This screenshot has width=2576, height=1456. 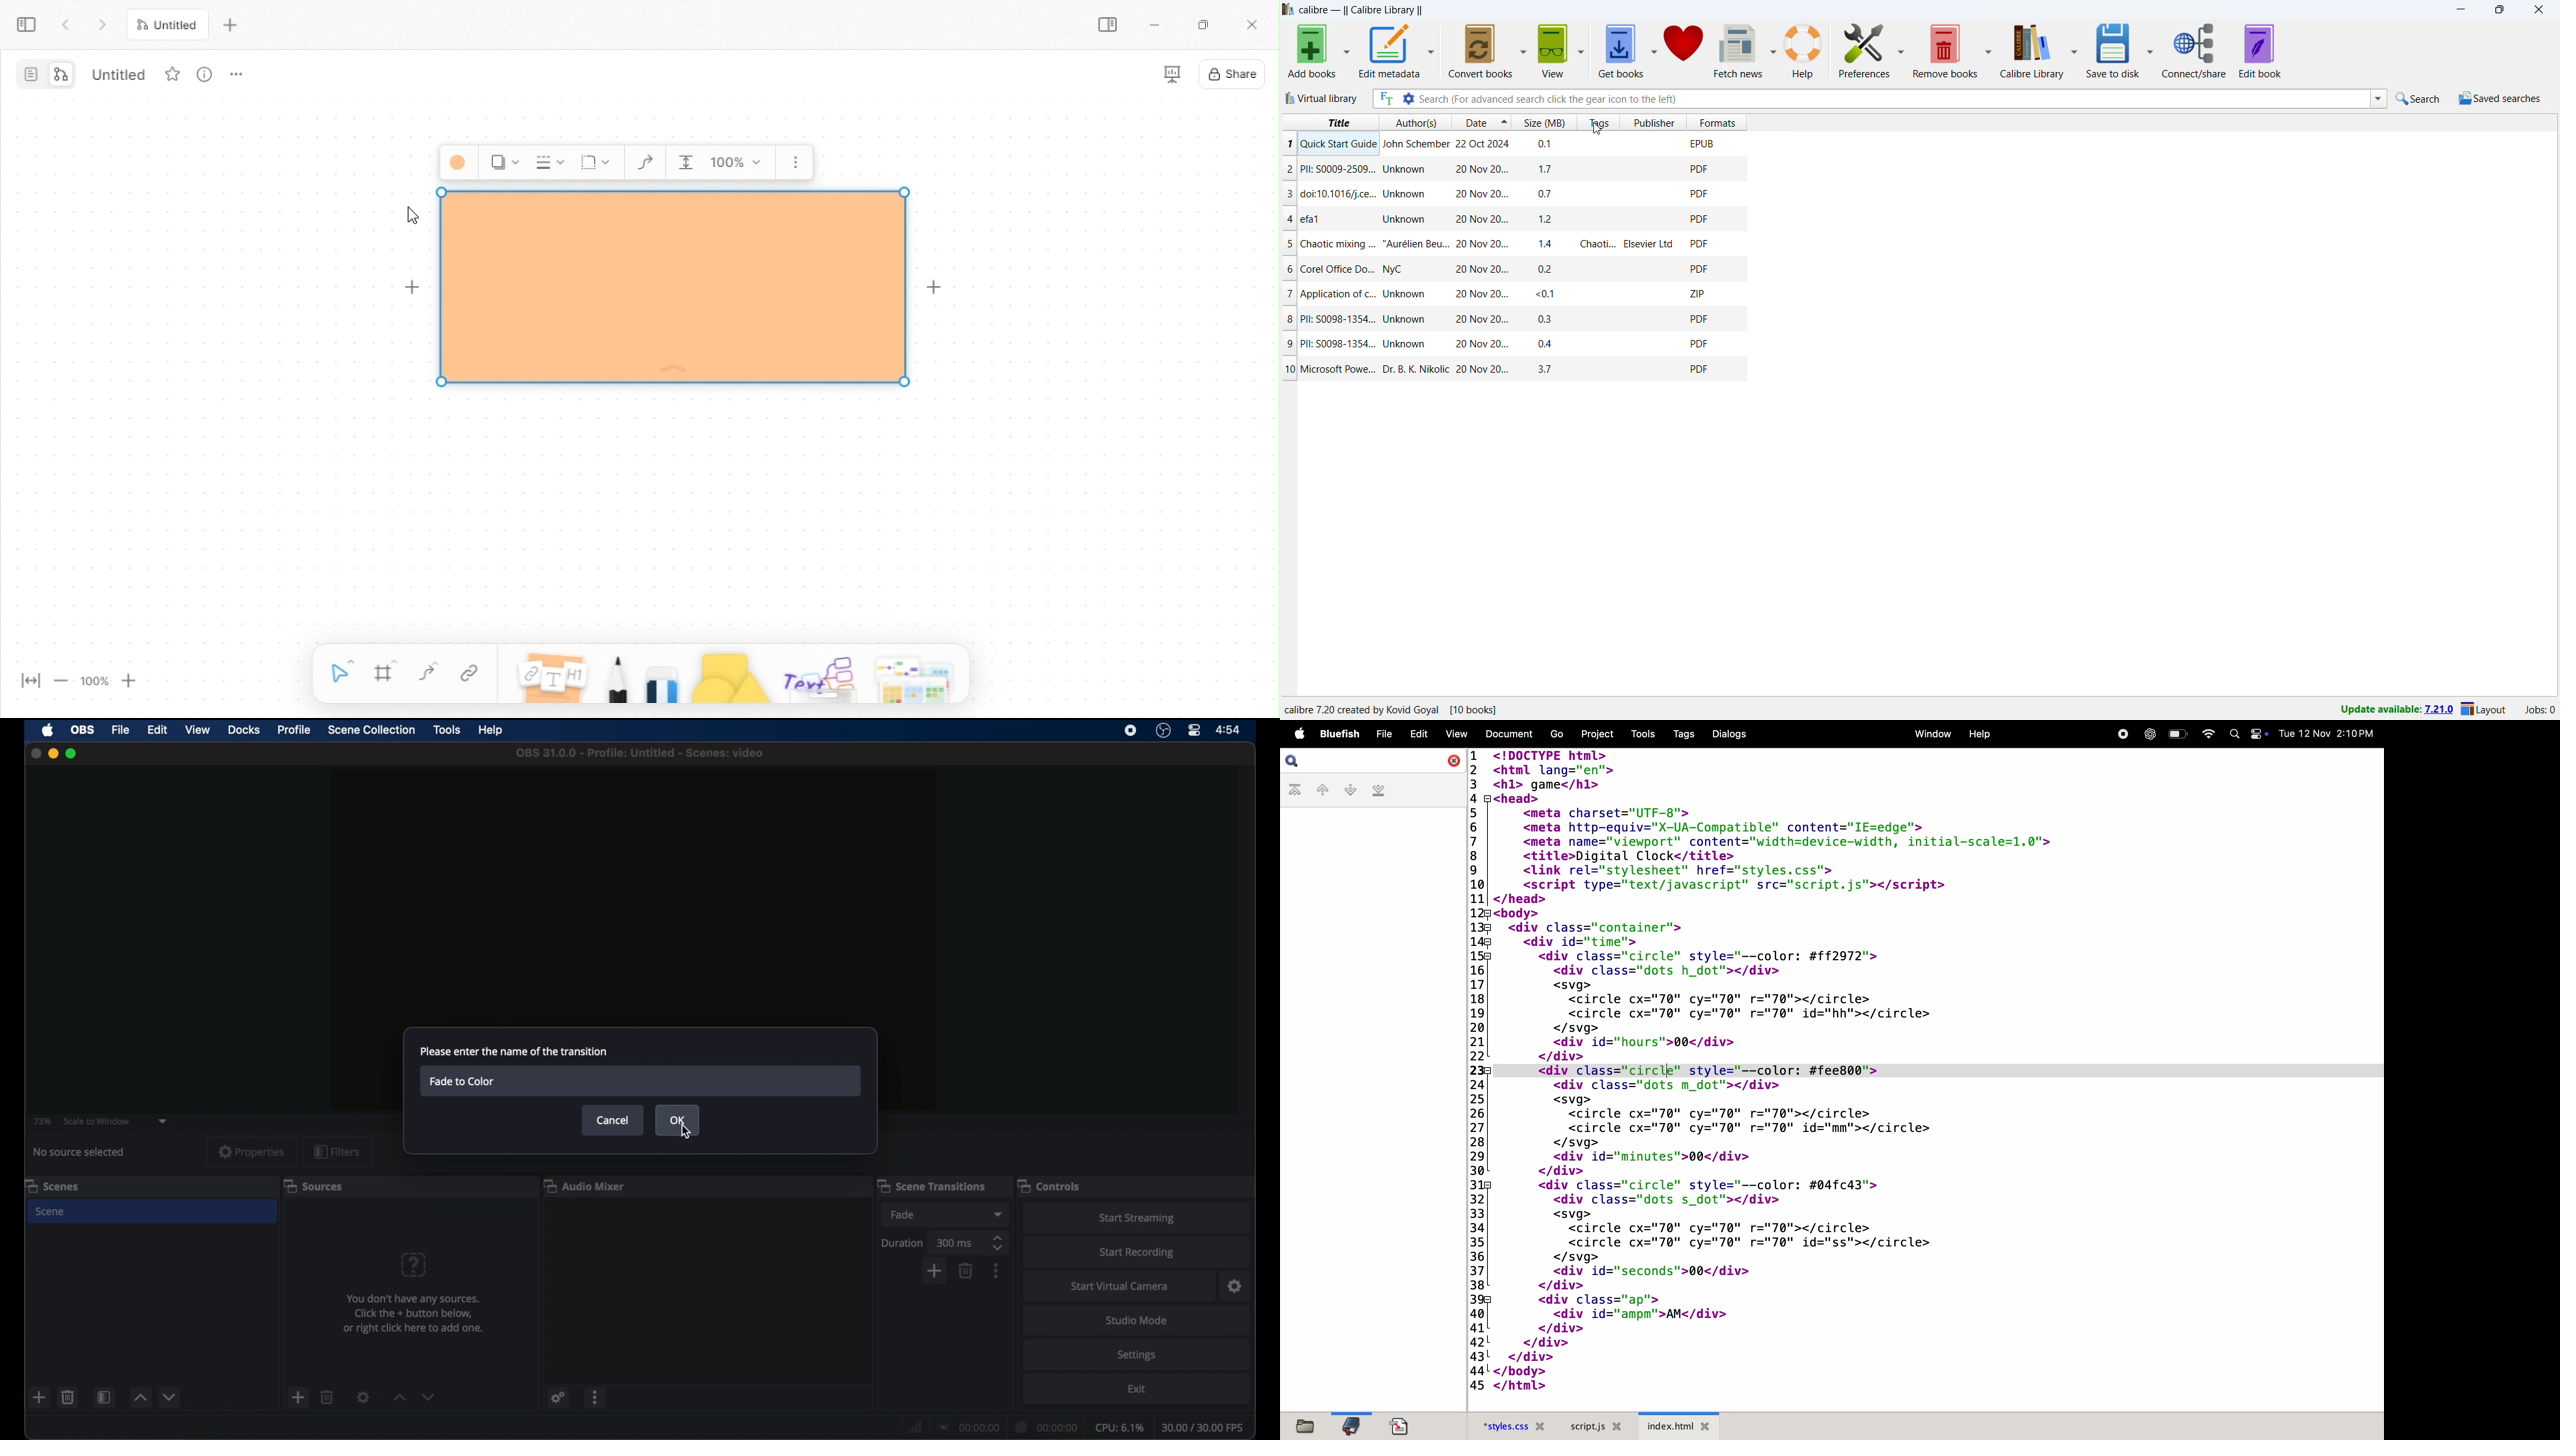 I want to click on dropdown, so click(x=999, y=1214).